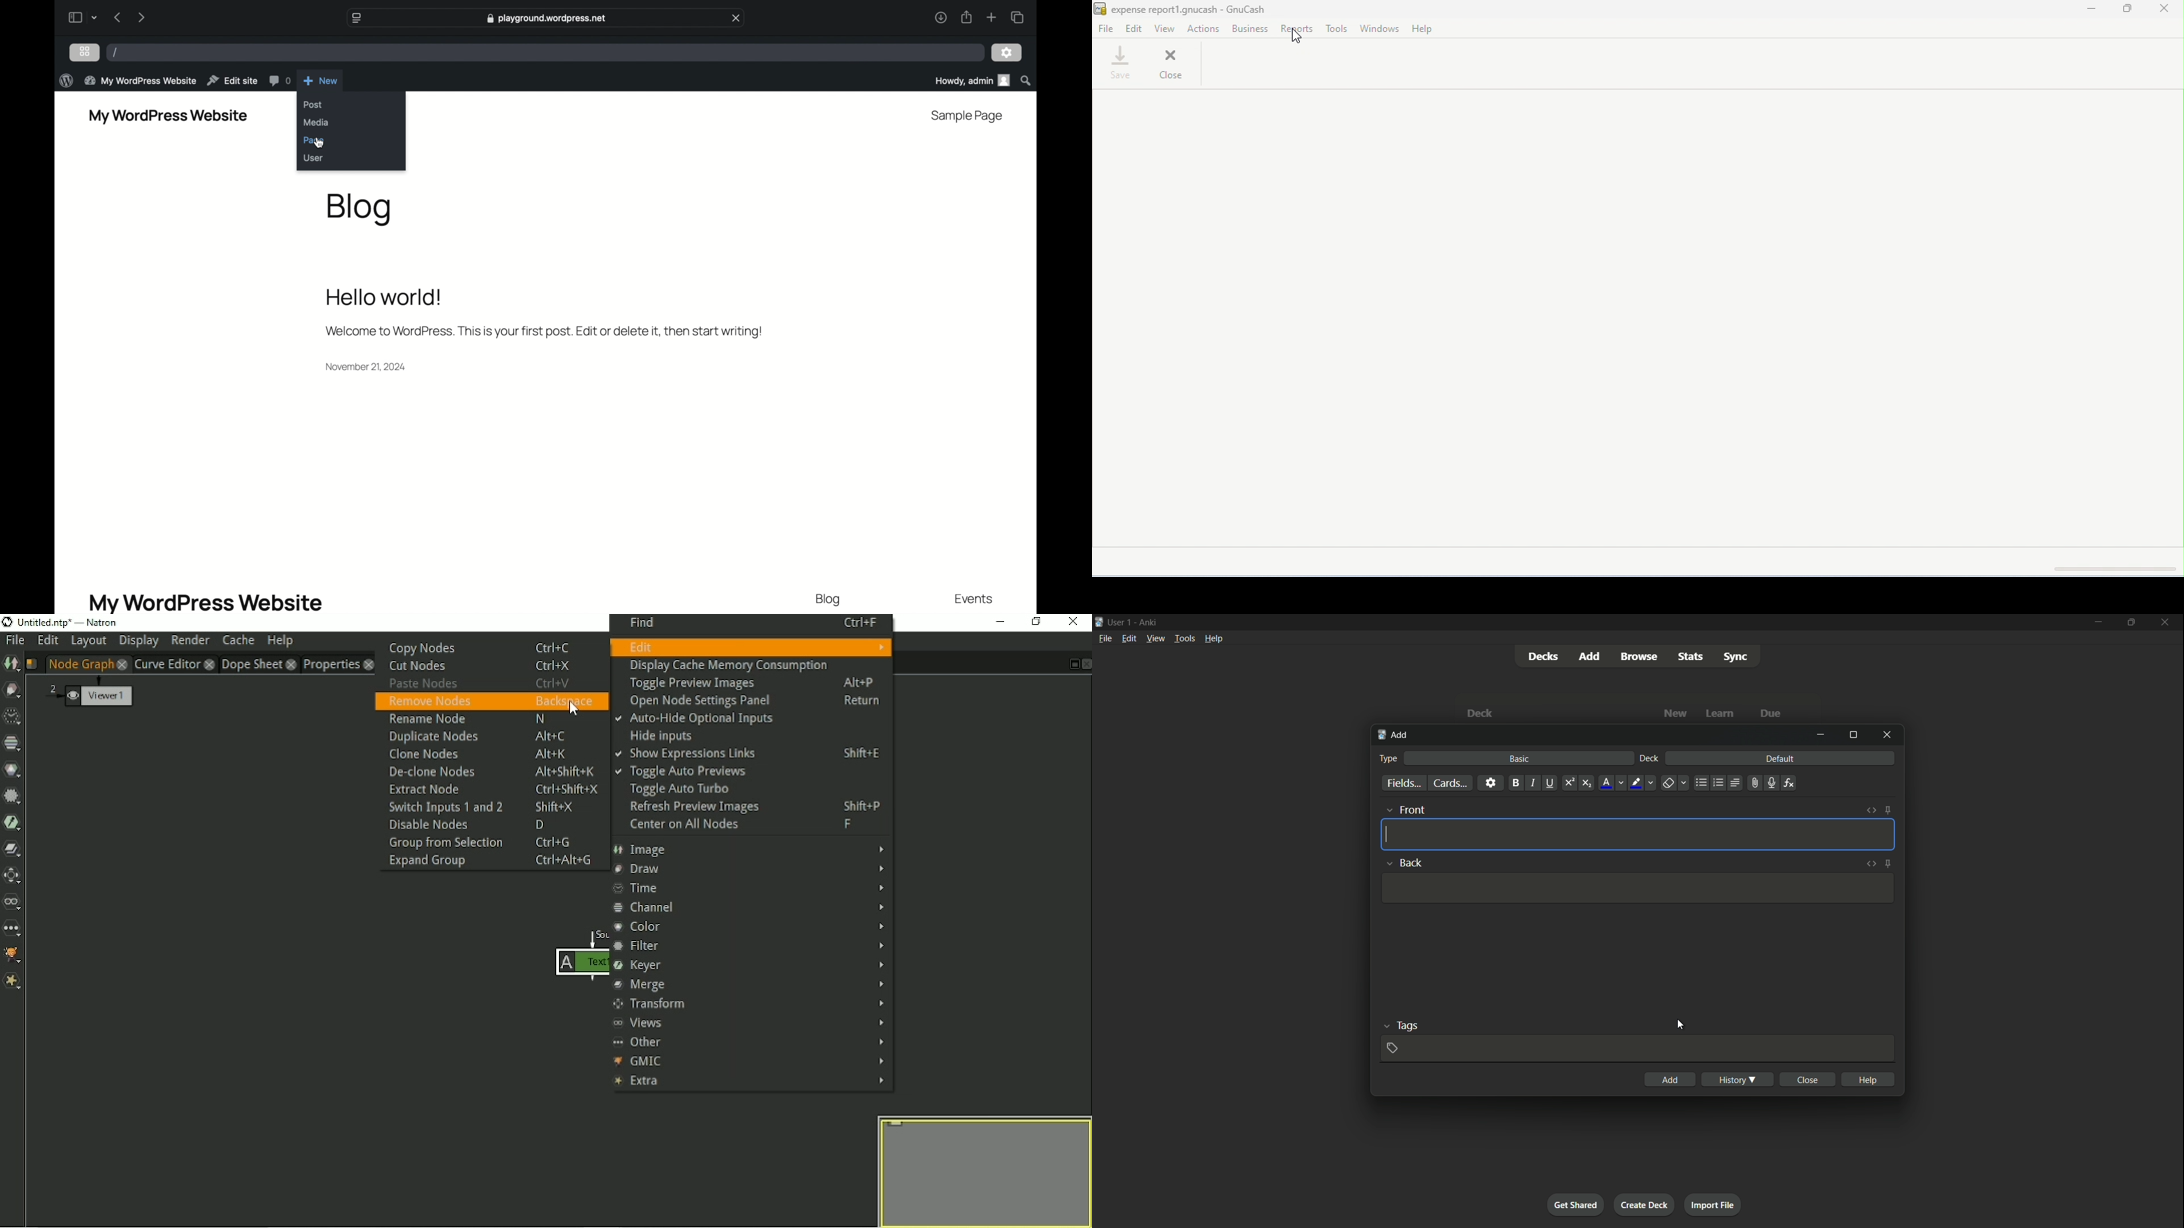 This screenshot has height=1232, width=2184. What do you see at coordinates (966, 17) in the screenshot?
I see `share` at bounding box center [966, 17].